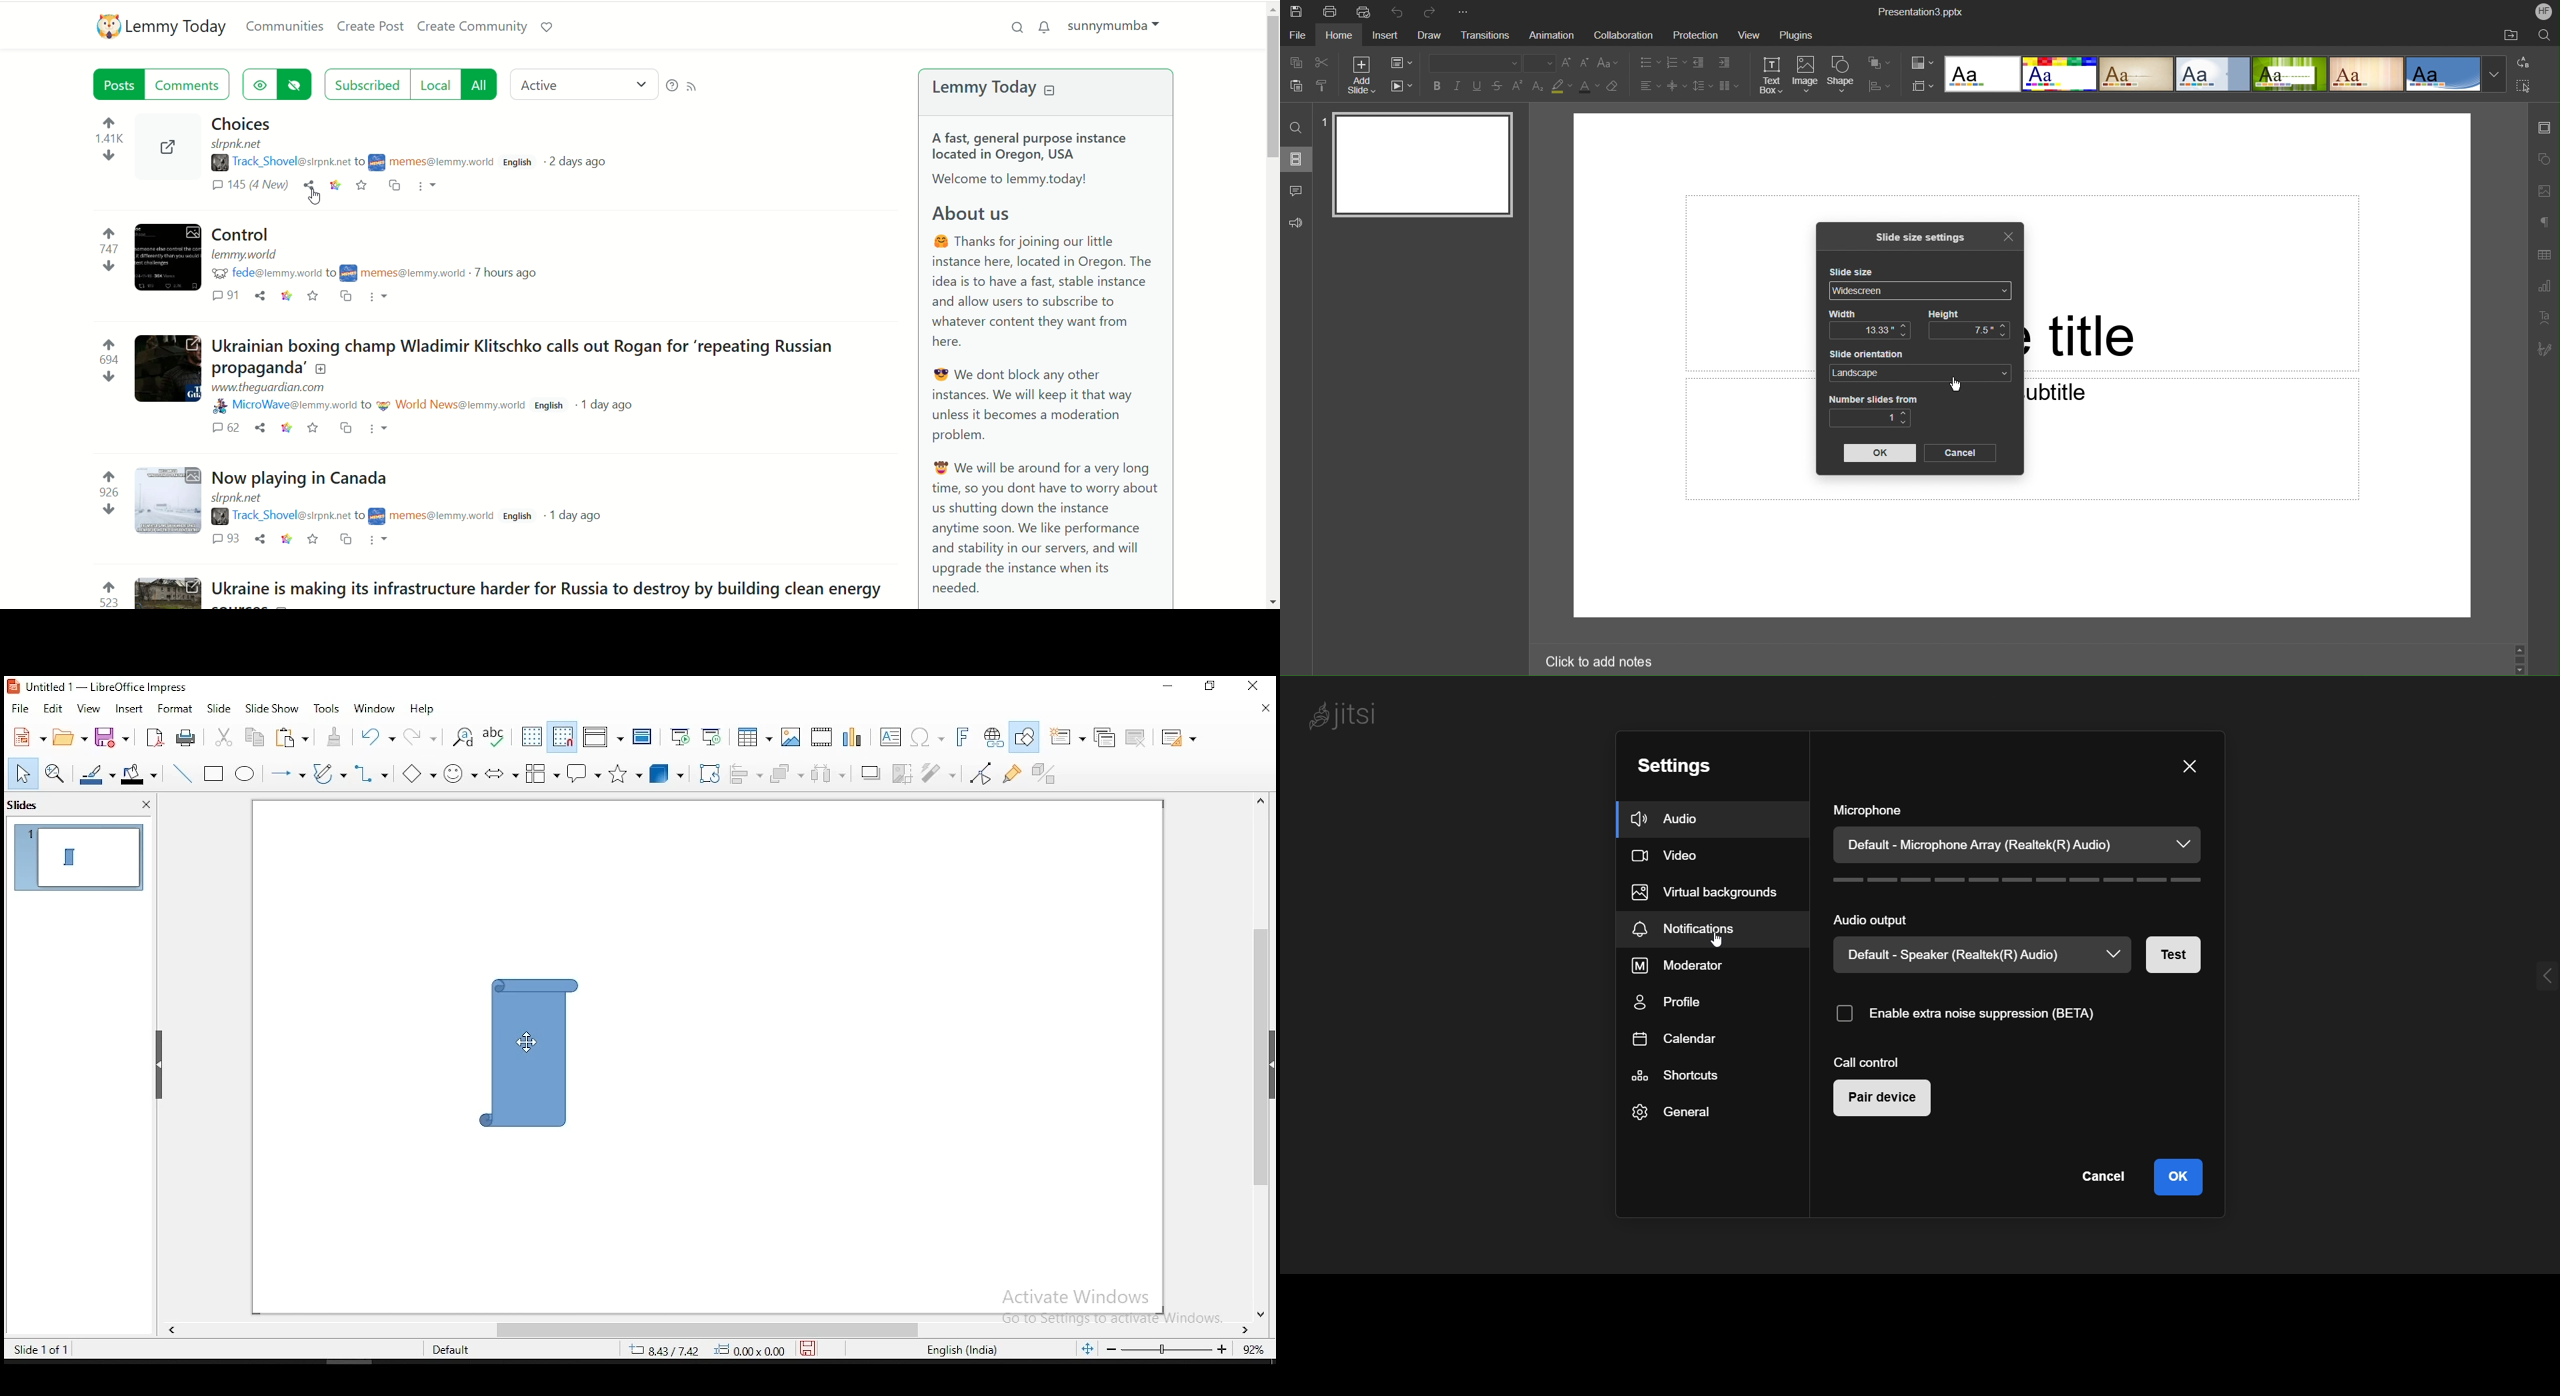 The image size is (2576, 1400). I want to click on save, so click(363, 187).